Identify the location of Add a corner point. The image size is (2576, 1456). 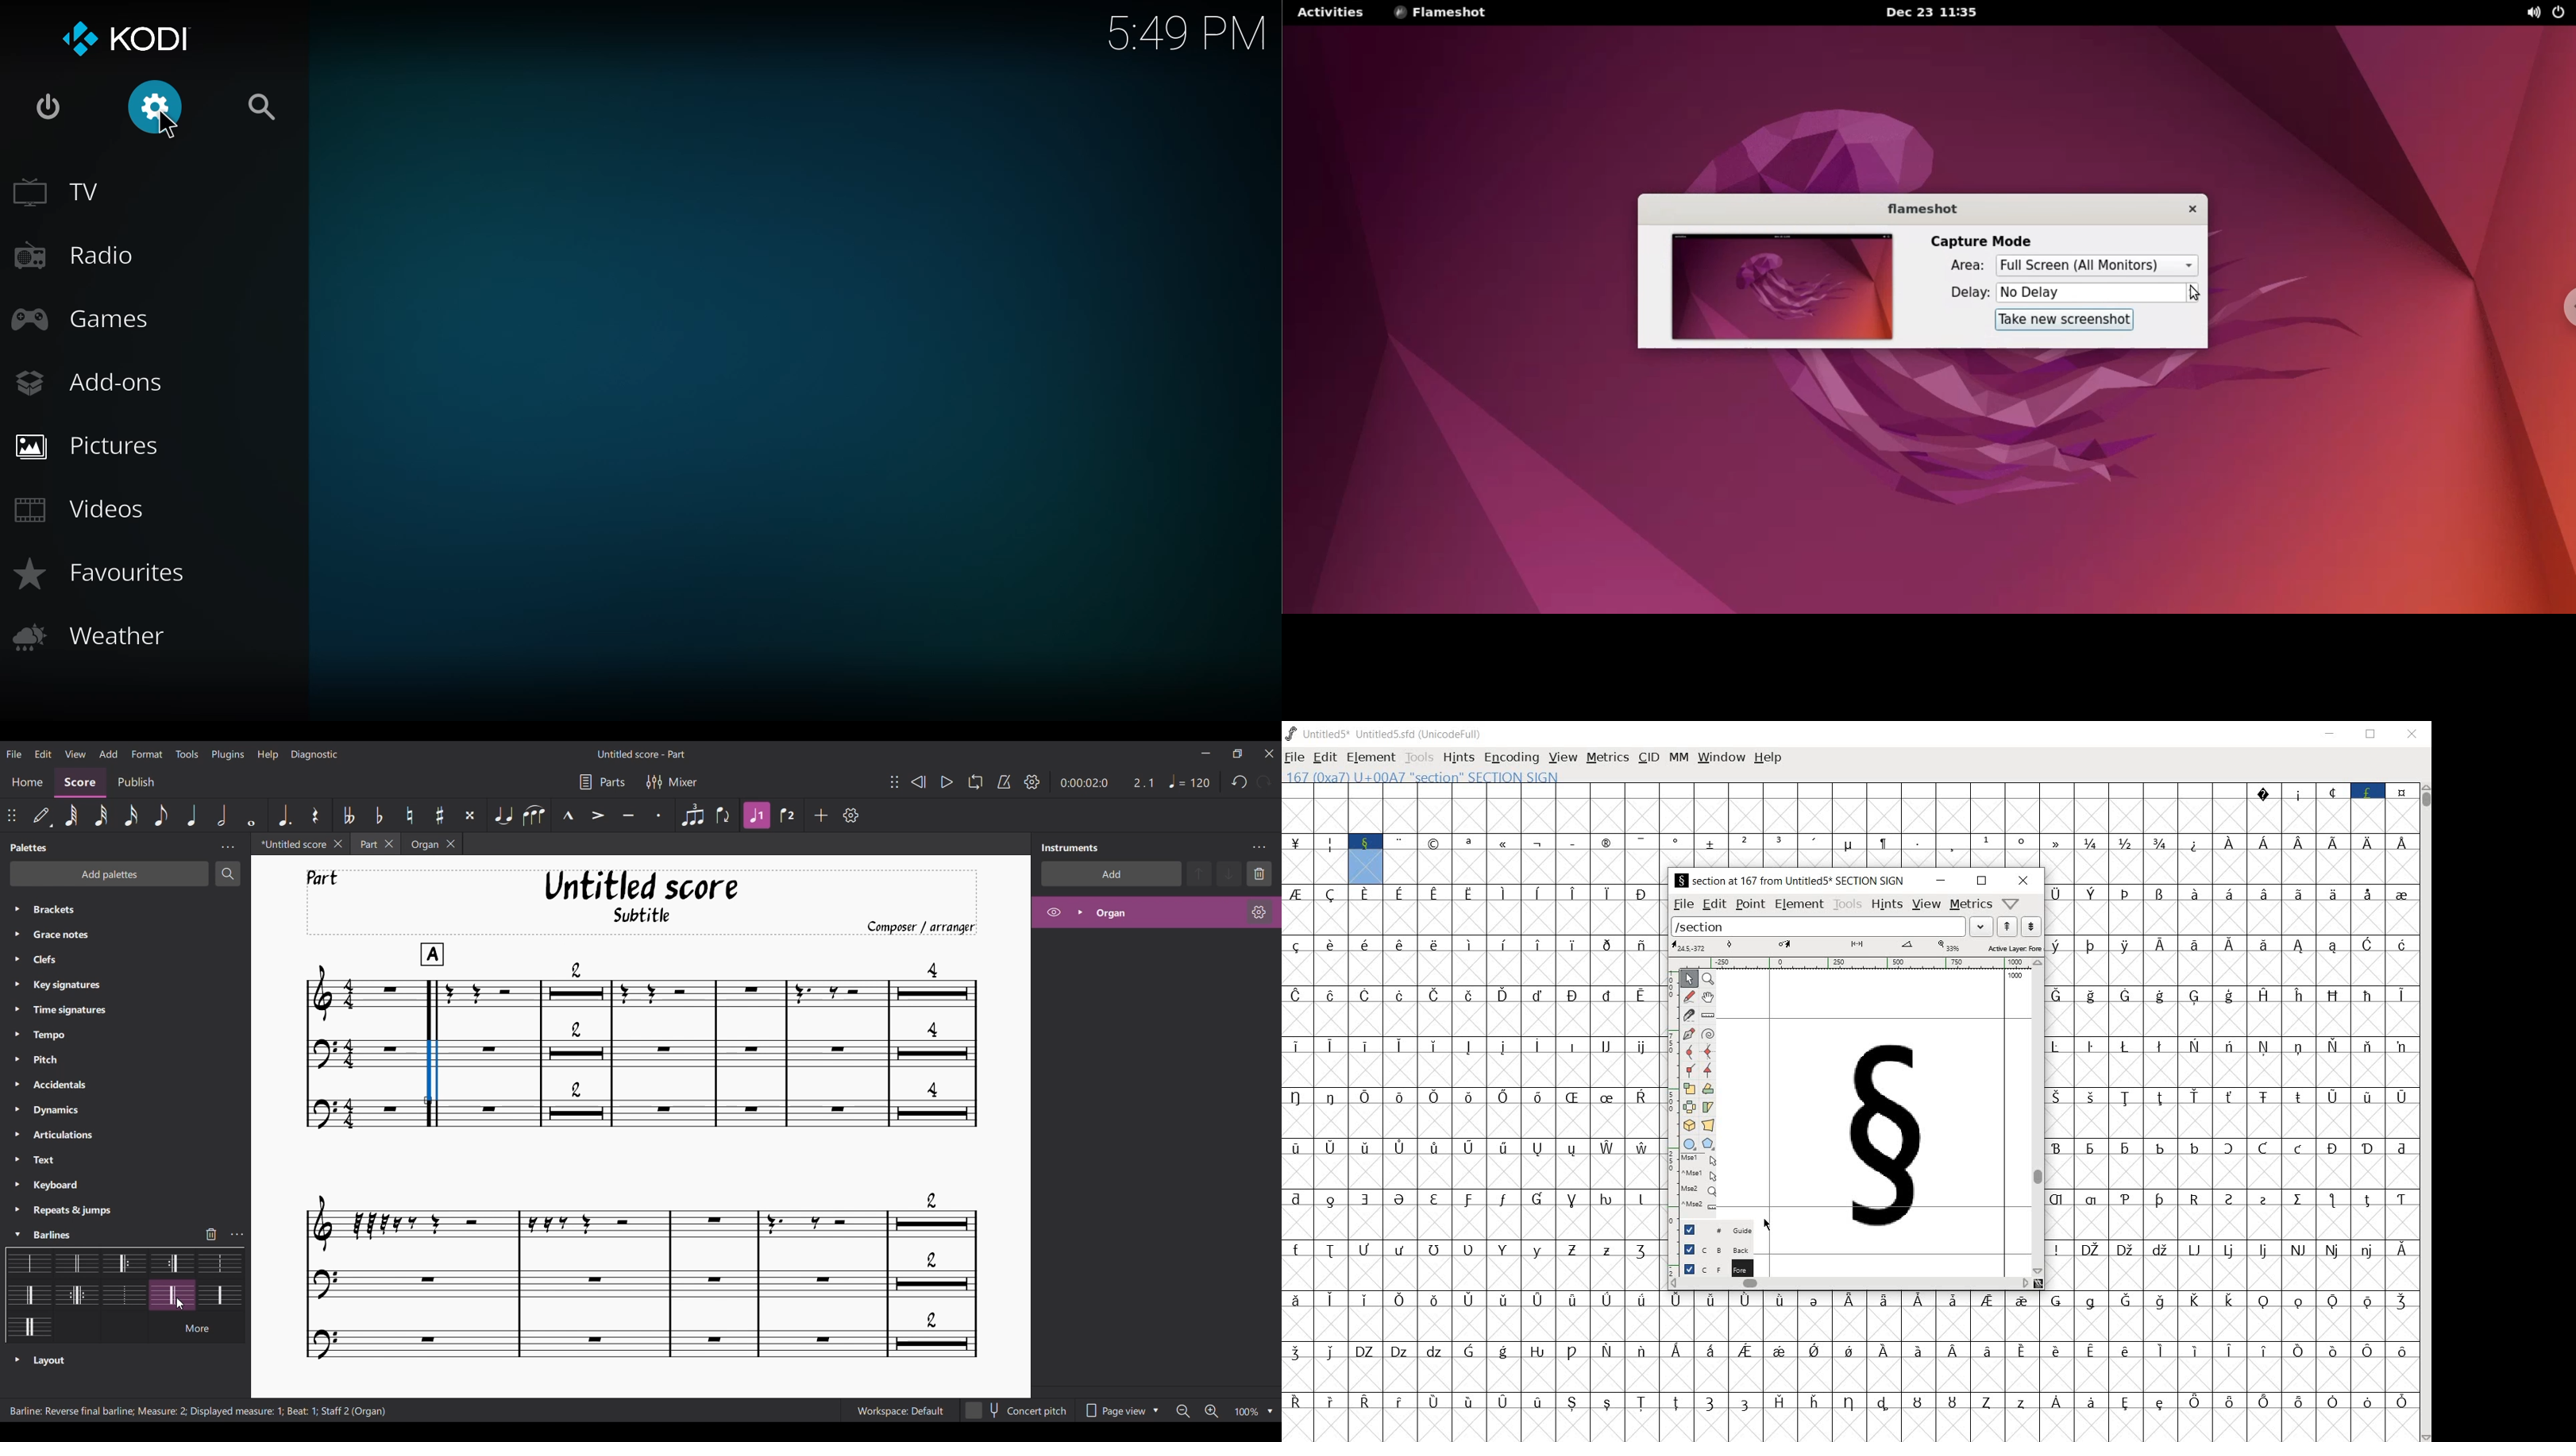
(1690, 1070).